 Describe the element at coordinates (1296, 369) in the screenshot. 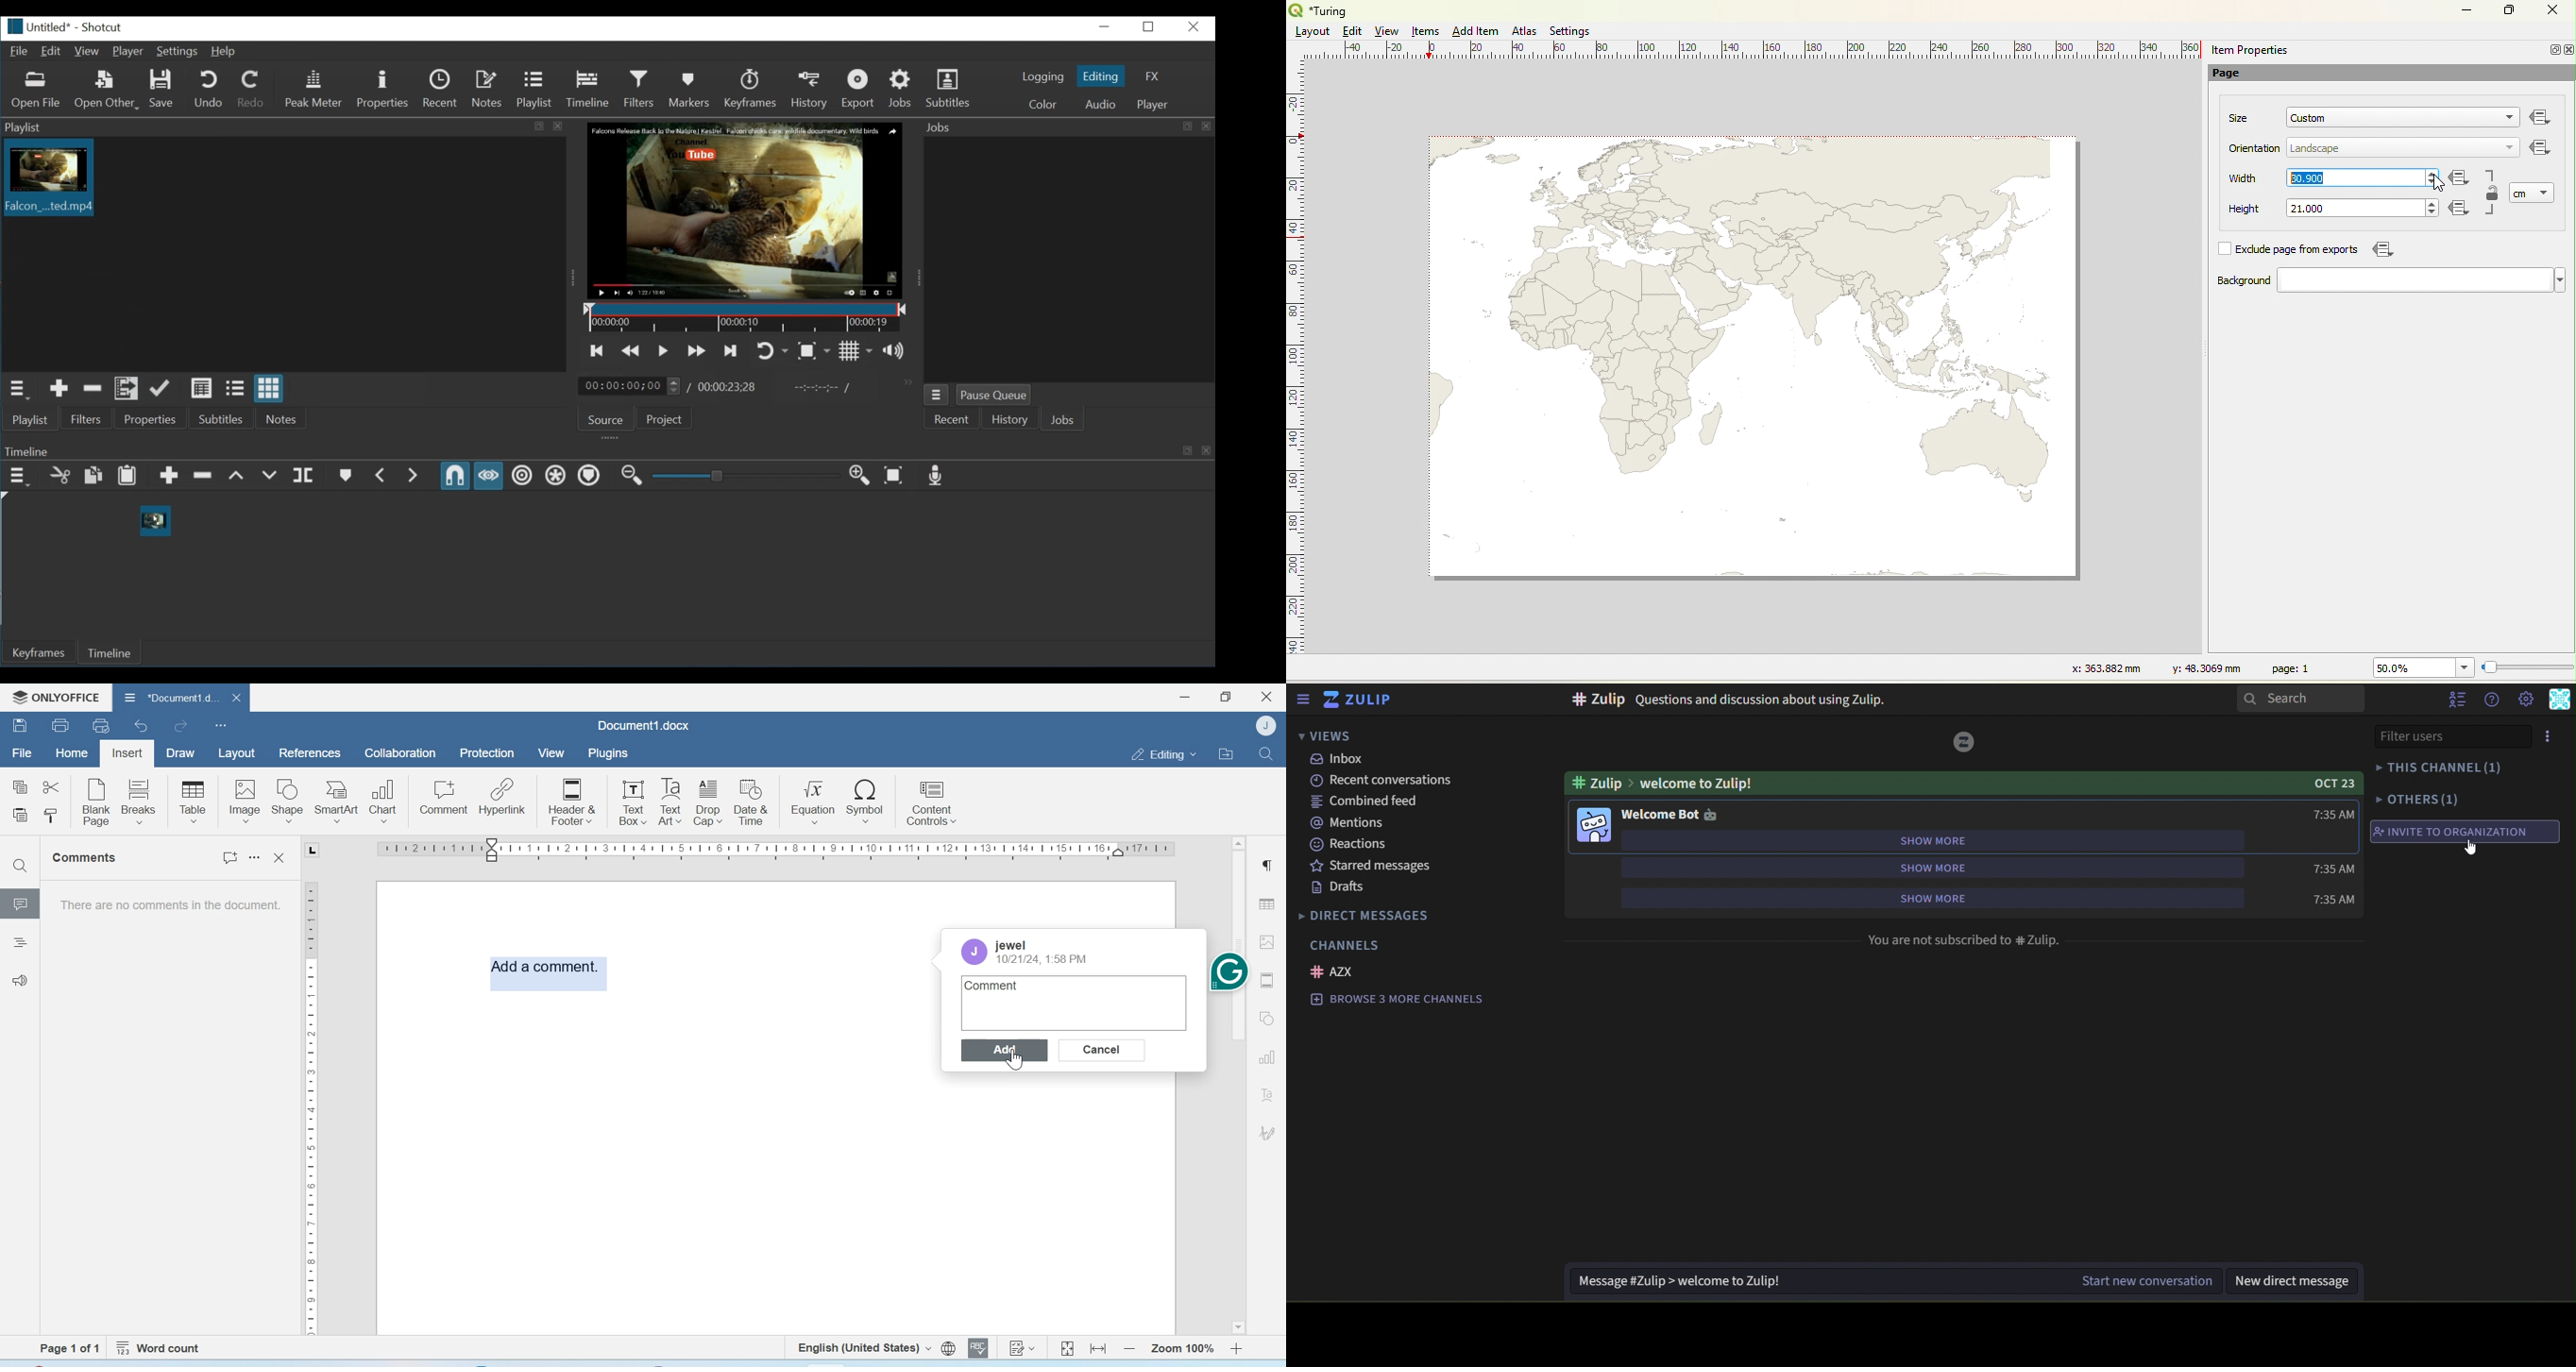

I see `Ruler` at that location.